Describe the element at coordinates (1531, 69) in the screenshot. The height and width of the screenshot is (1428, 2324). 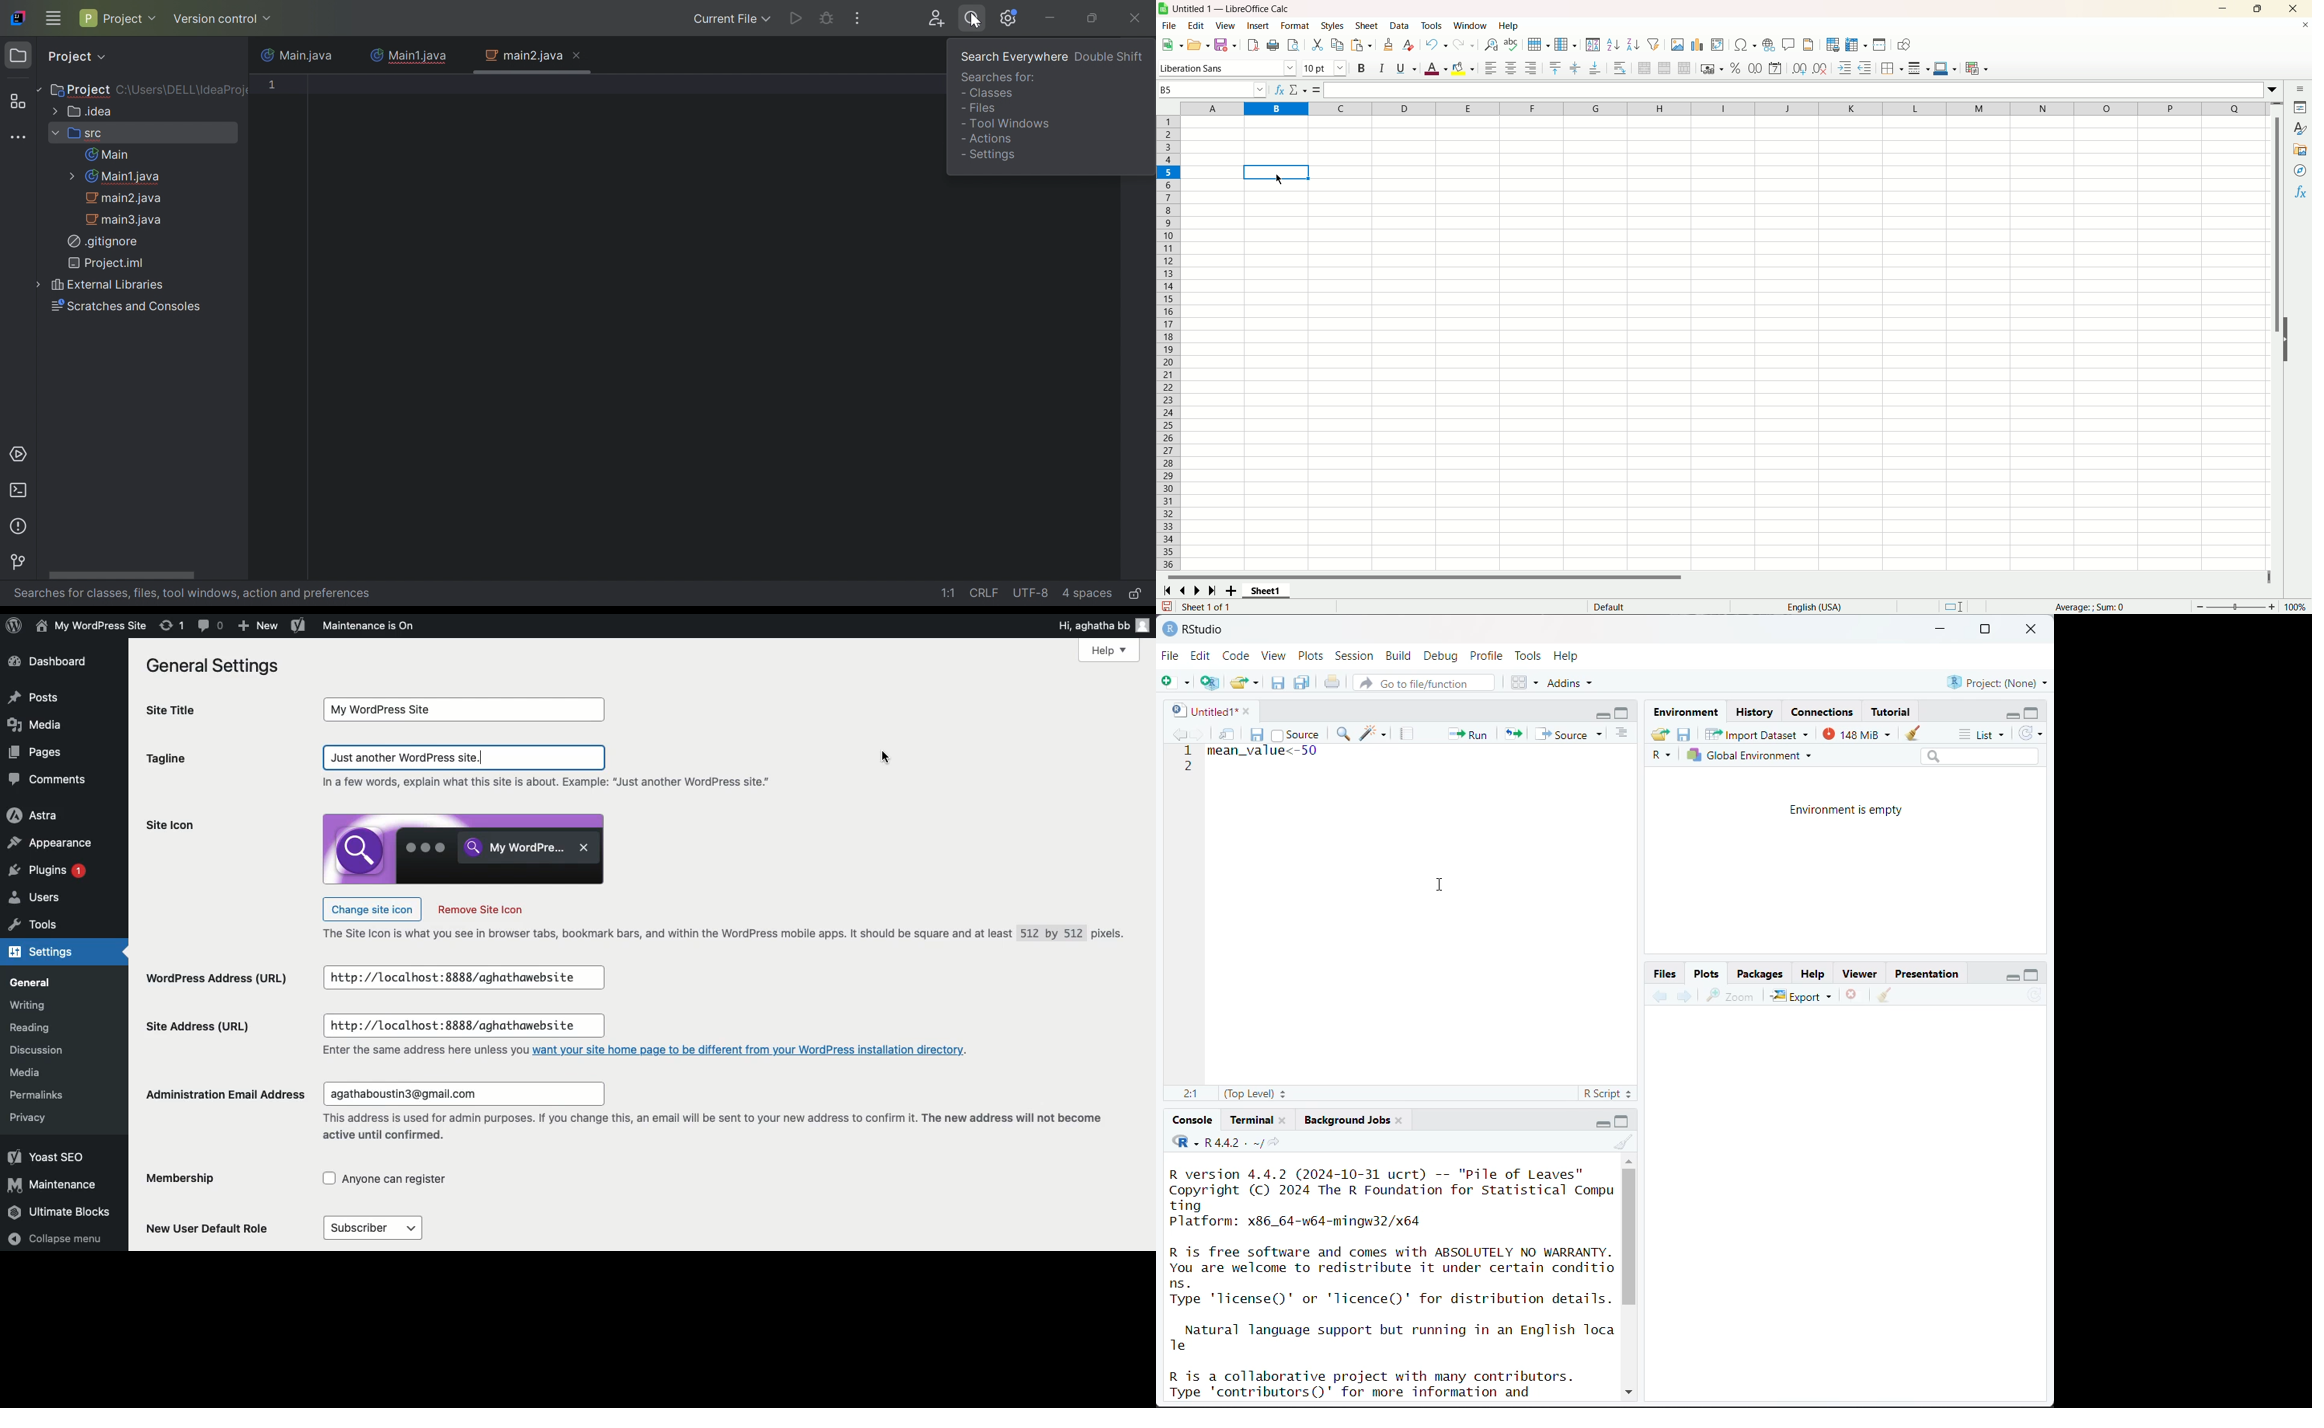
I see `align right` at that location.